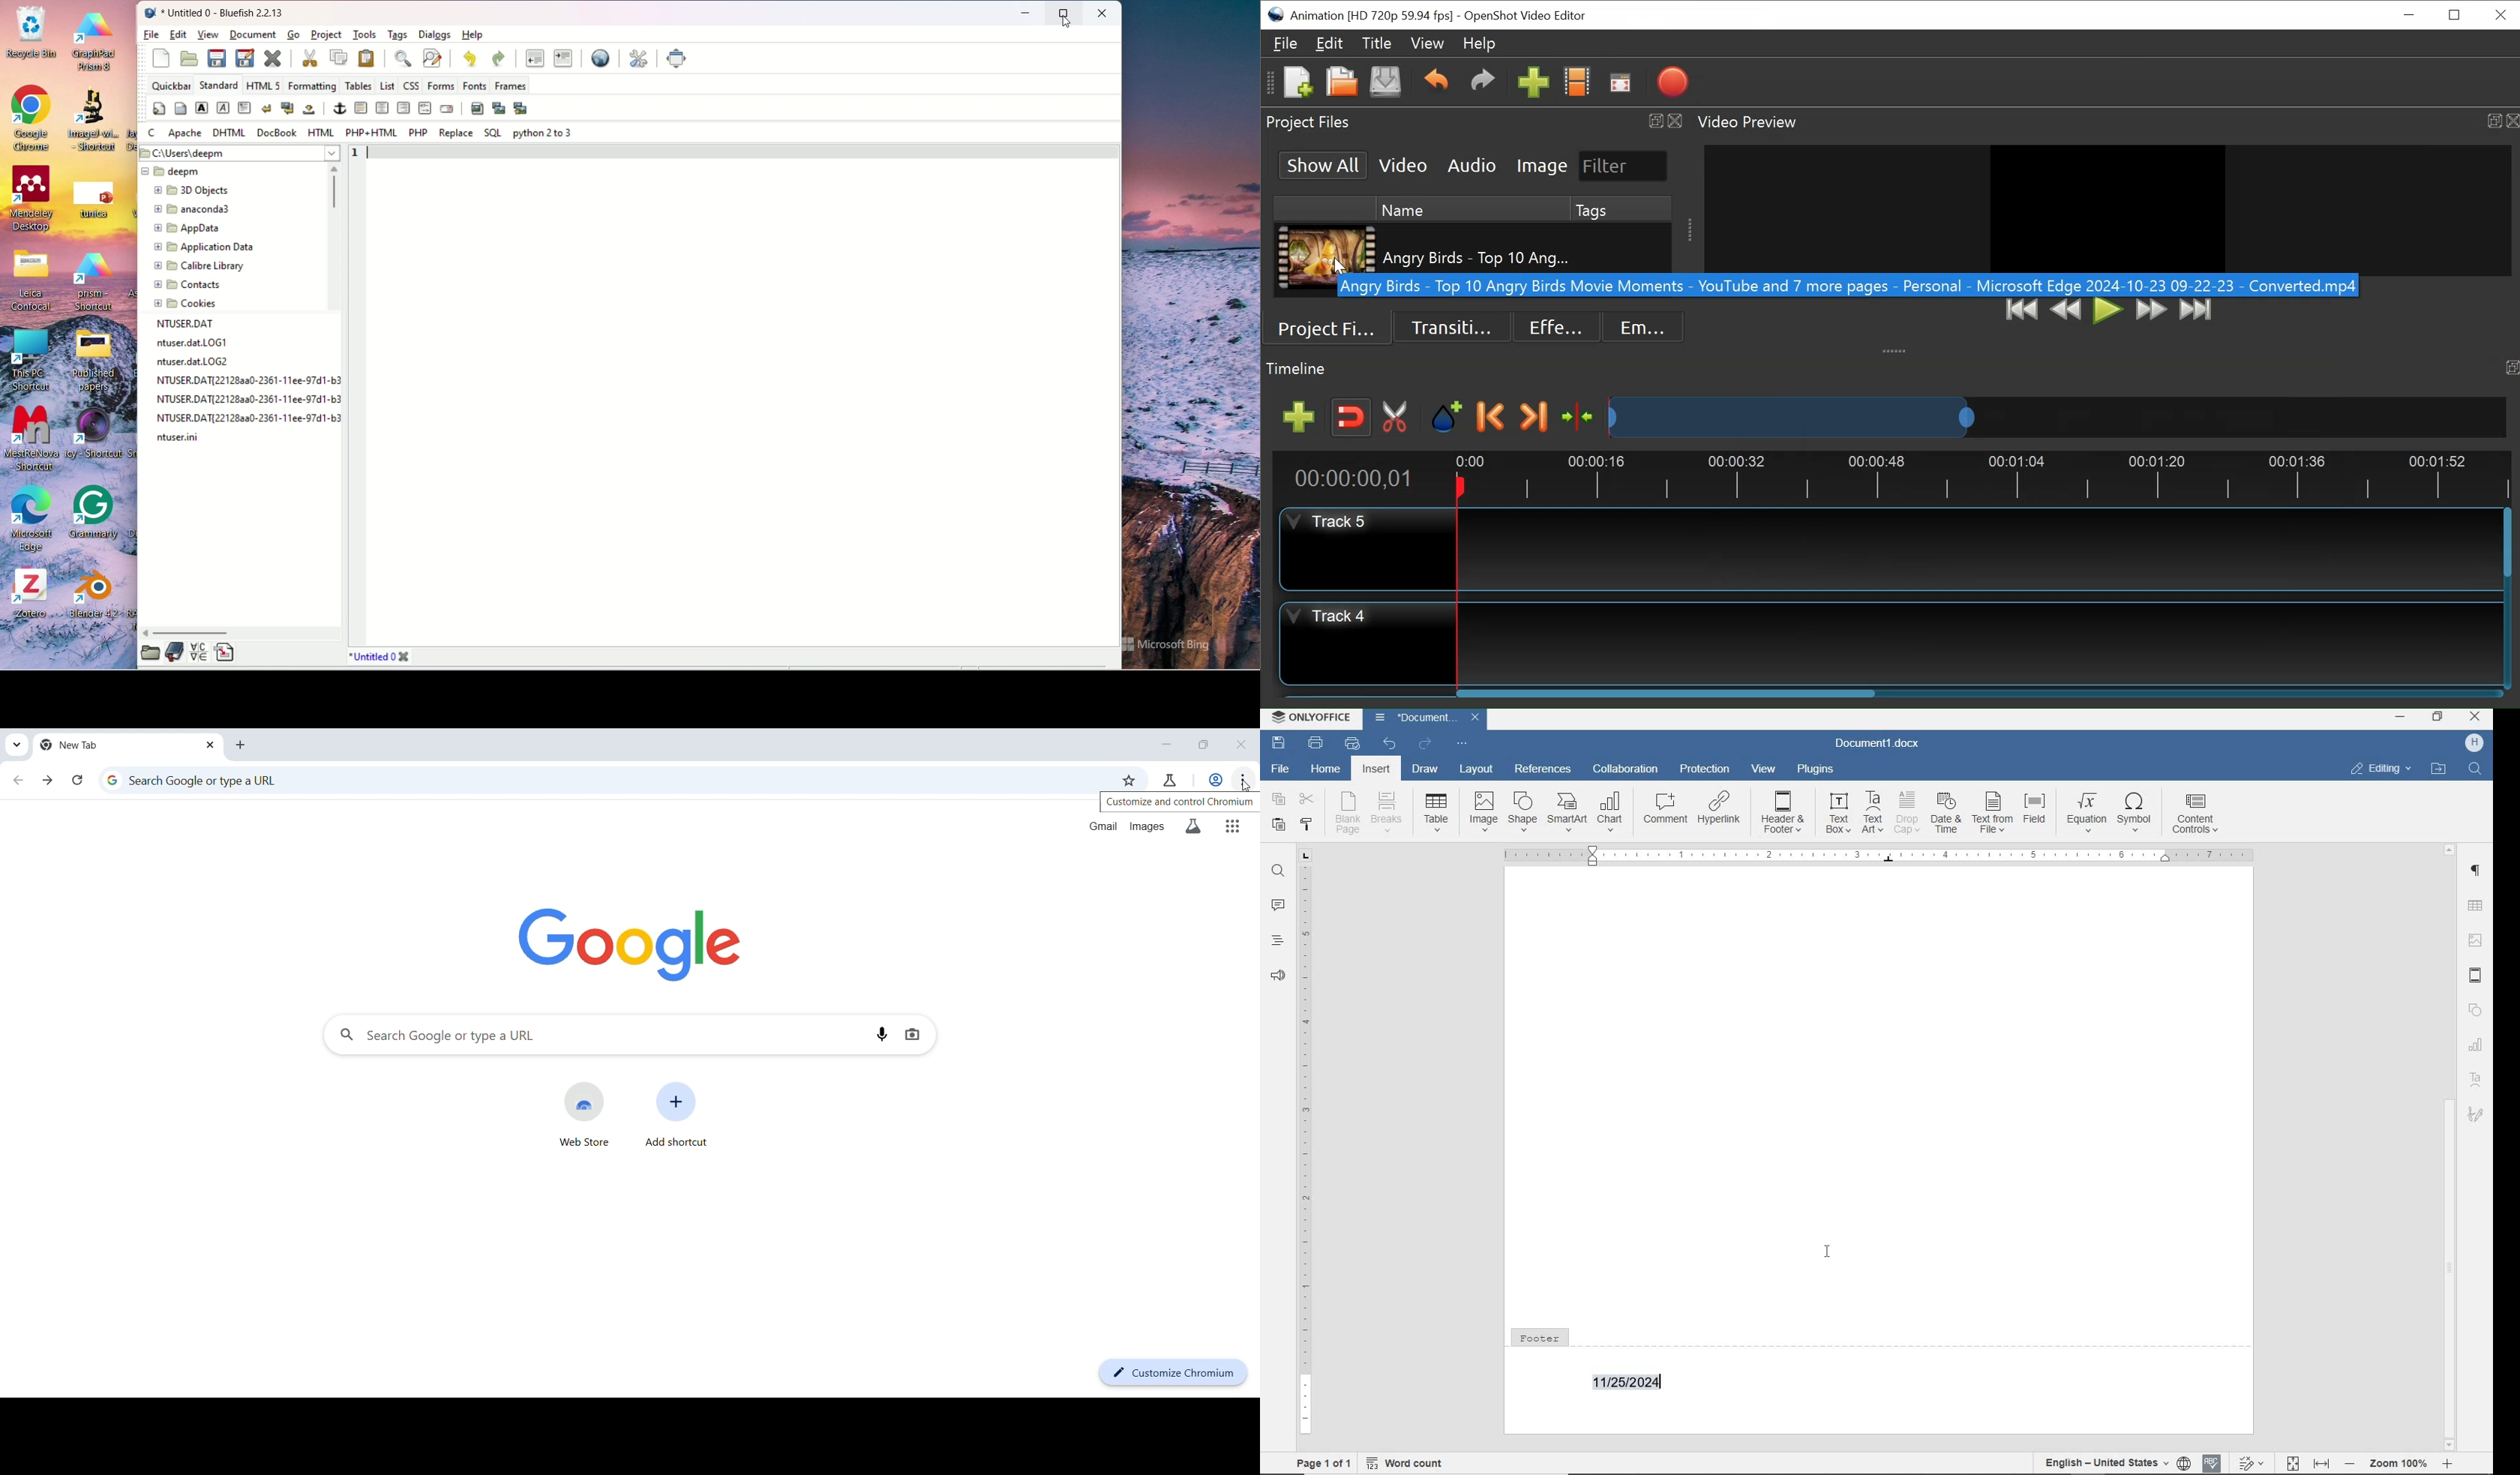 This screenshot has width=2520, height=1484. What do you see at coordinates (1543, 768) in the screenshot?
I see `references` at bounding box center [1543, 768].